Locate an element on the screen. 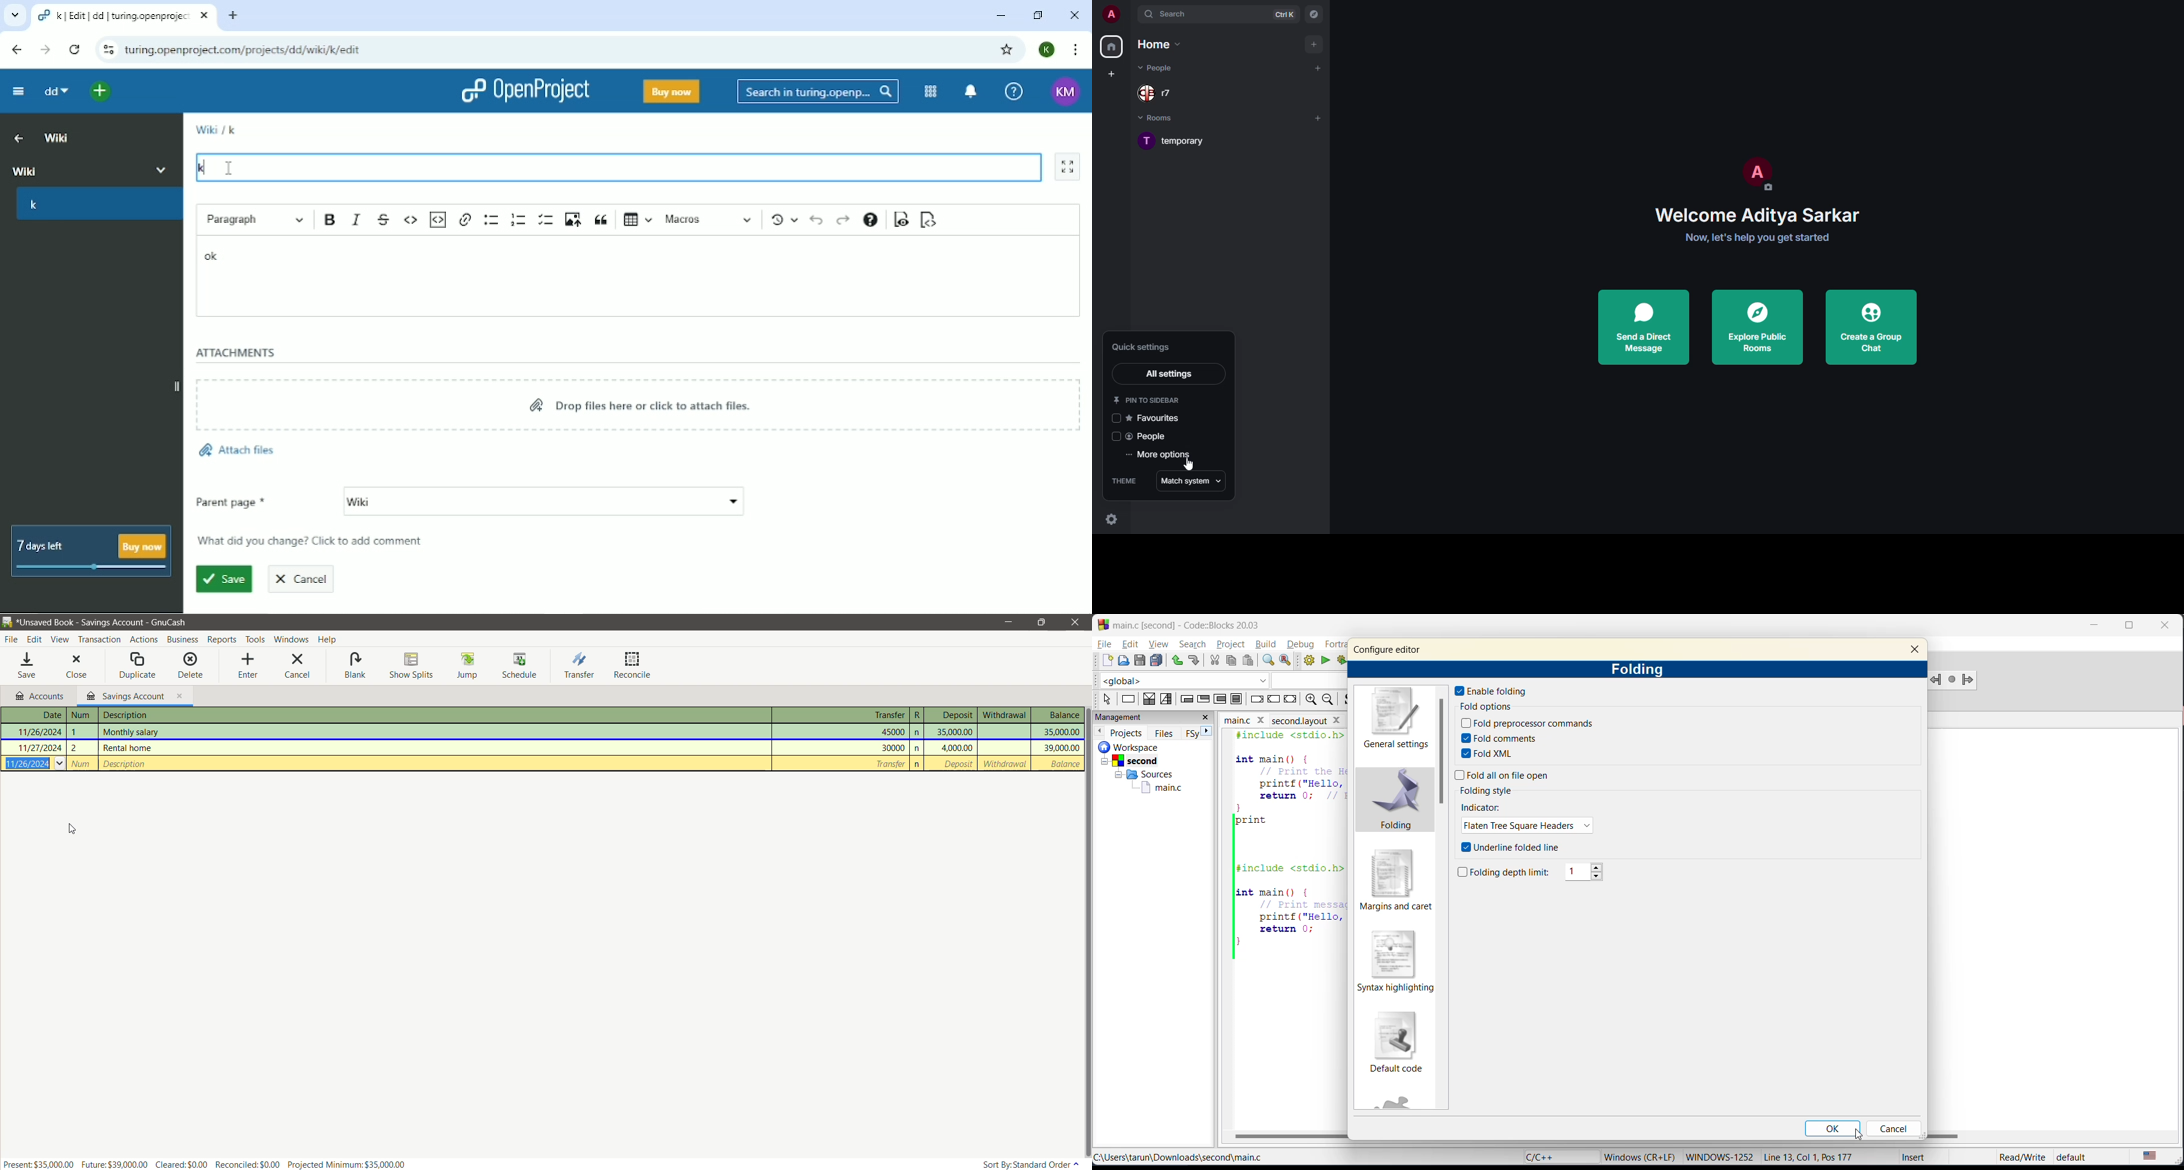 Image resolution: width=2184 pixels, height=1176 pixels. metadata is located at coordinates (1642, 1156).